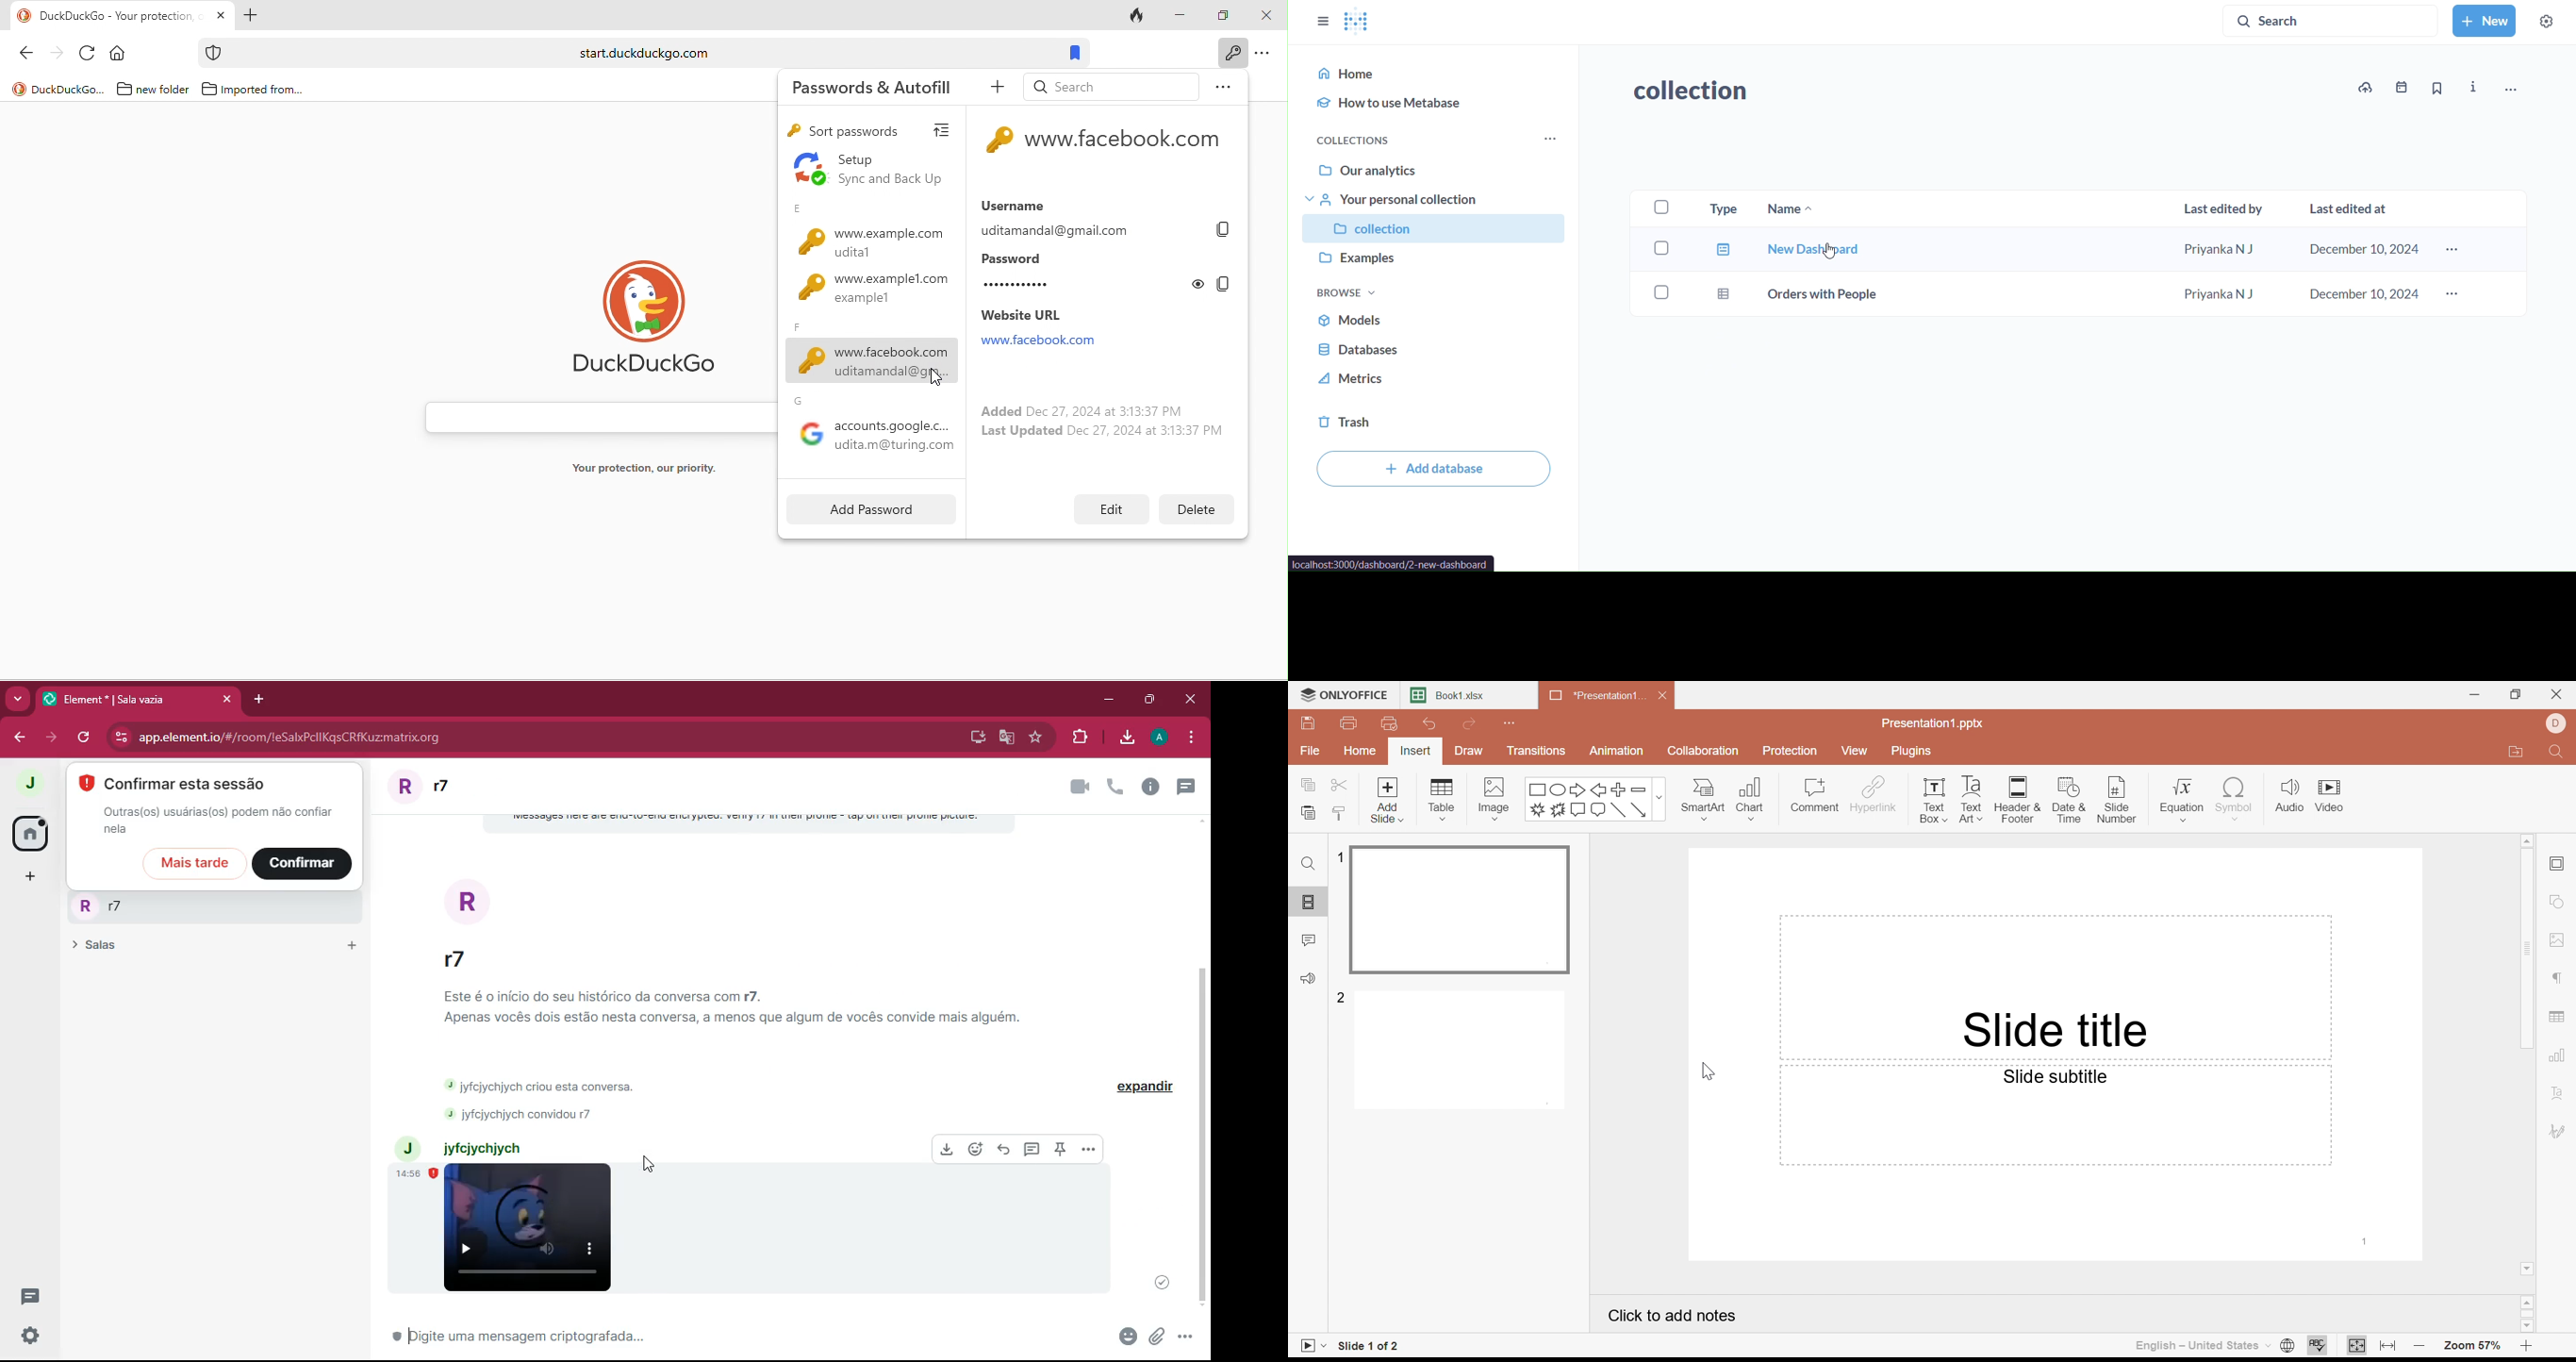 The height and width of the screenshot is (1372, 2576). What do you see at coordinates (1048, 787) in the screenshot?
I see `call` at bounding box center [1048, 787].